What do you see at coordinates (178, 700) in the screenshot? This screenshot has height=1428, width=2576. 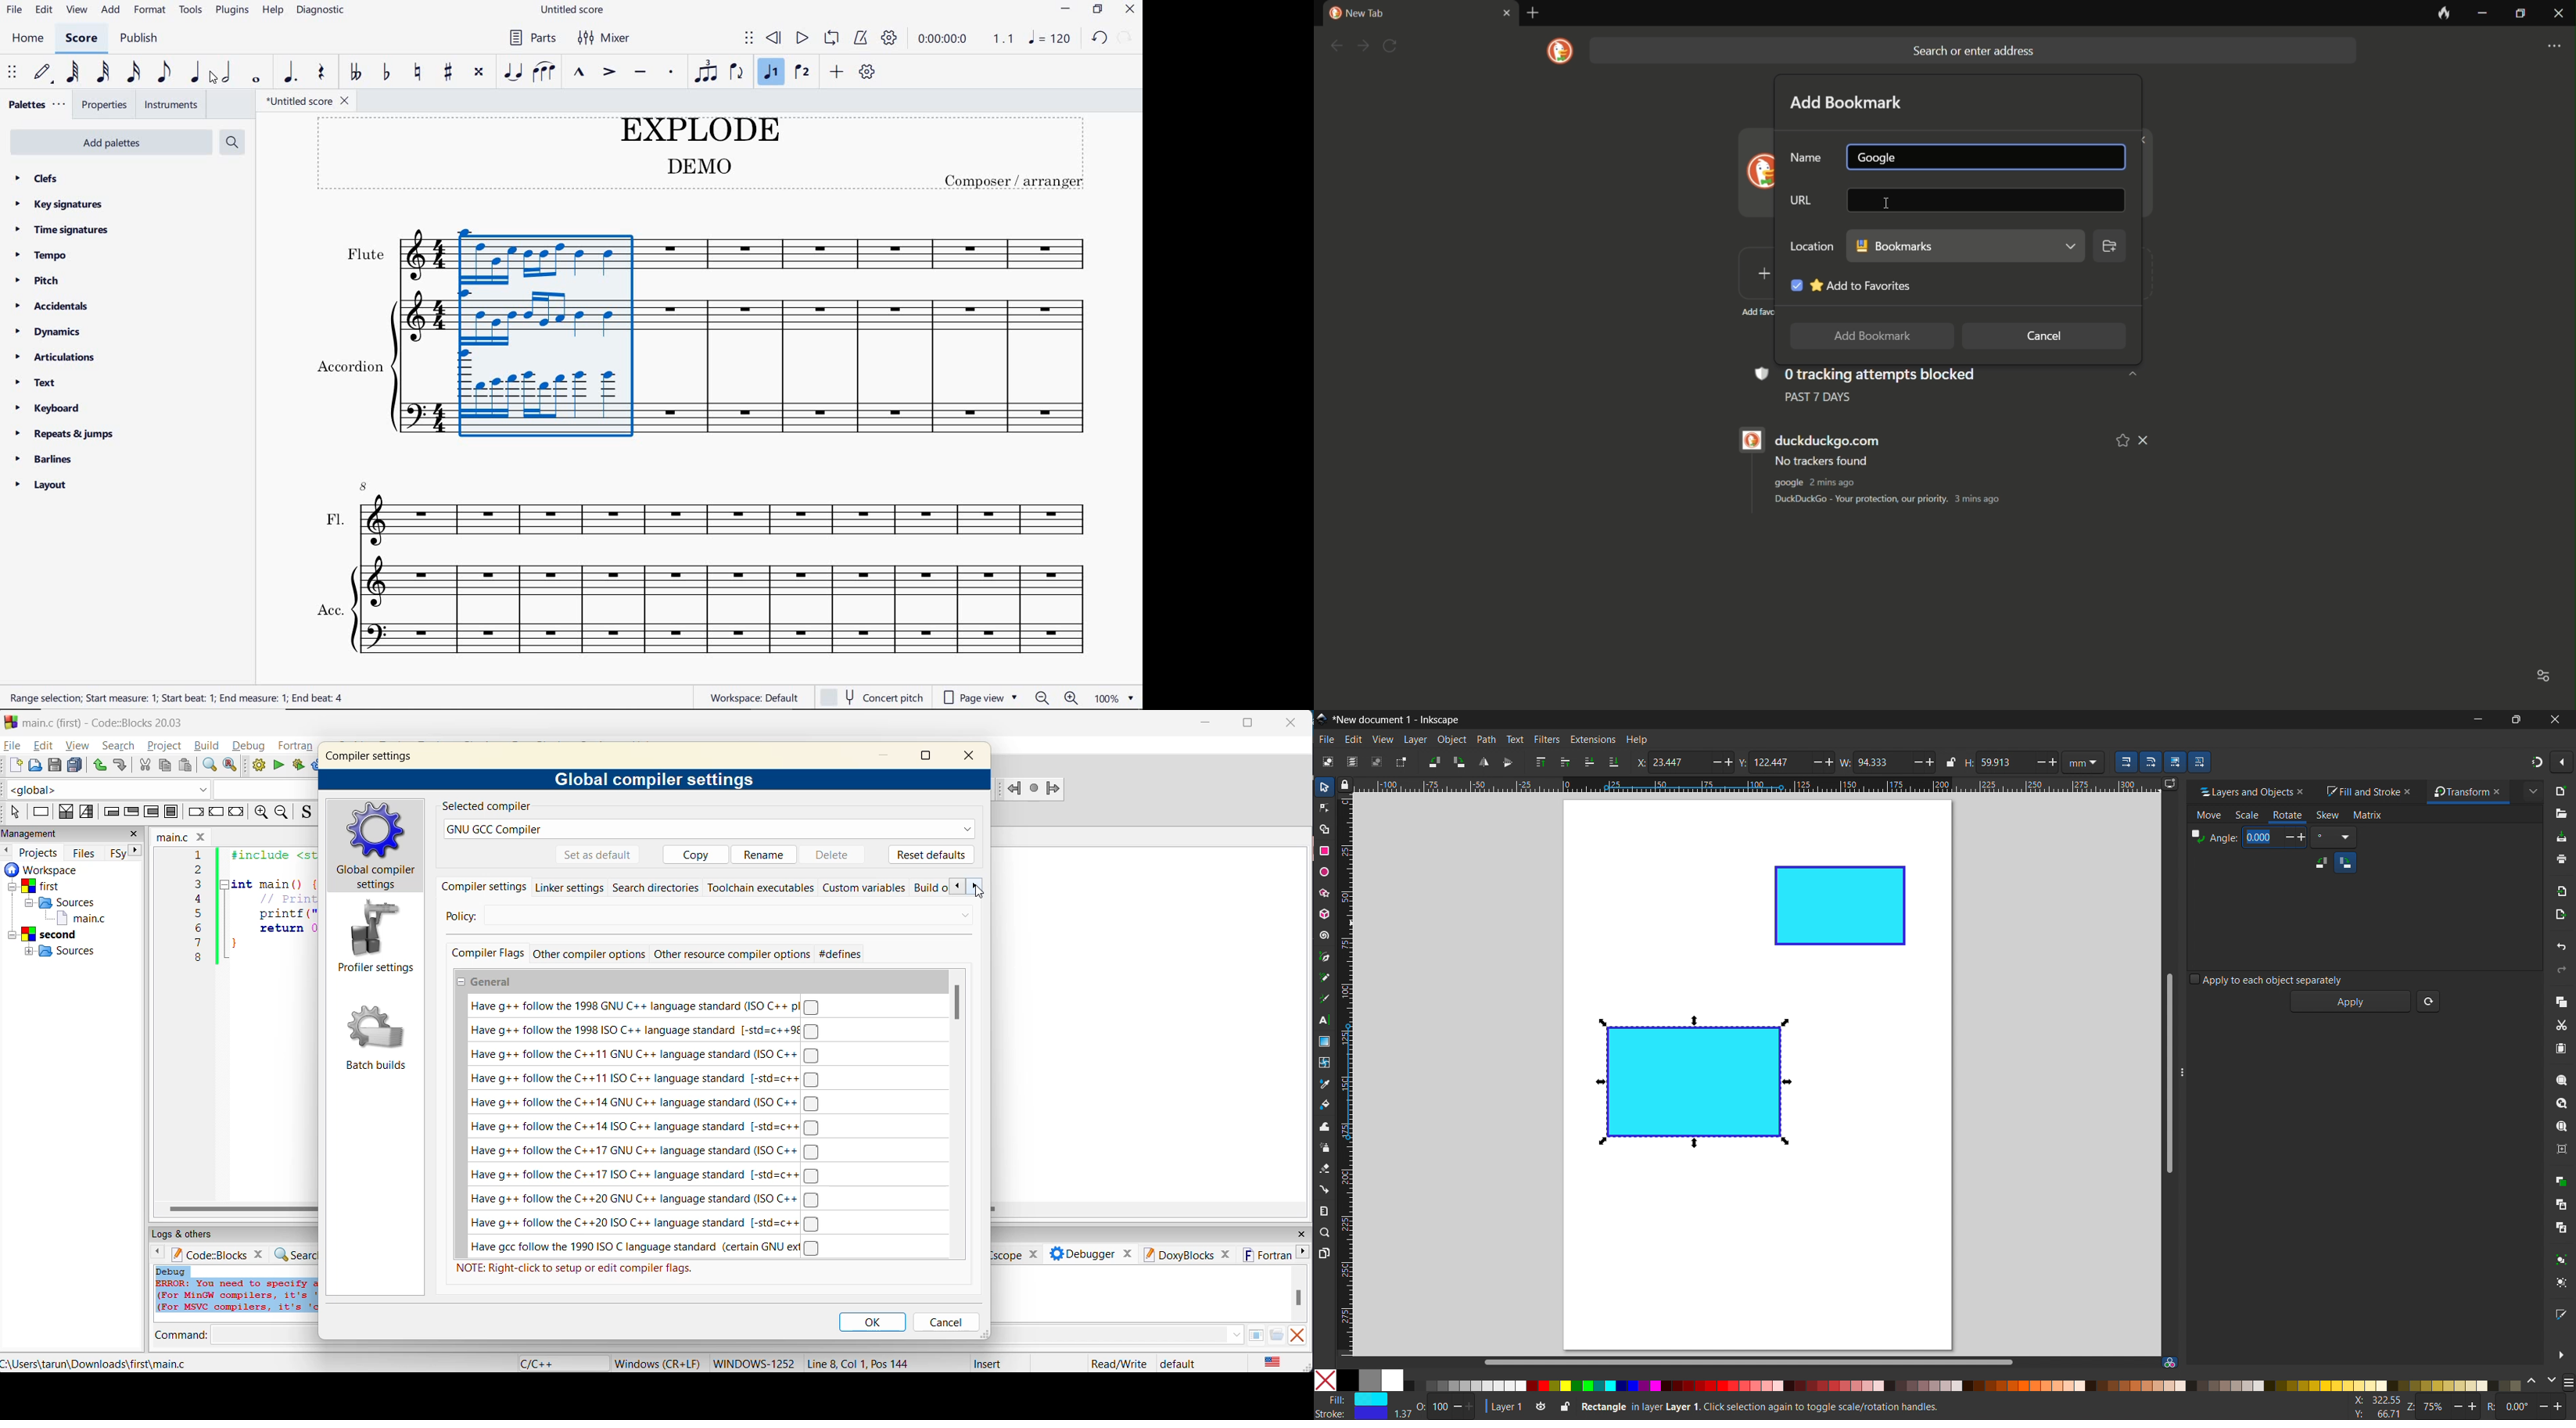 I see `Range selection` at bounding box center [178, 700].